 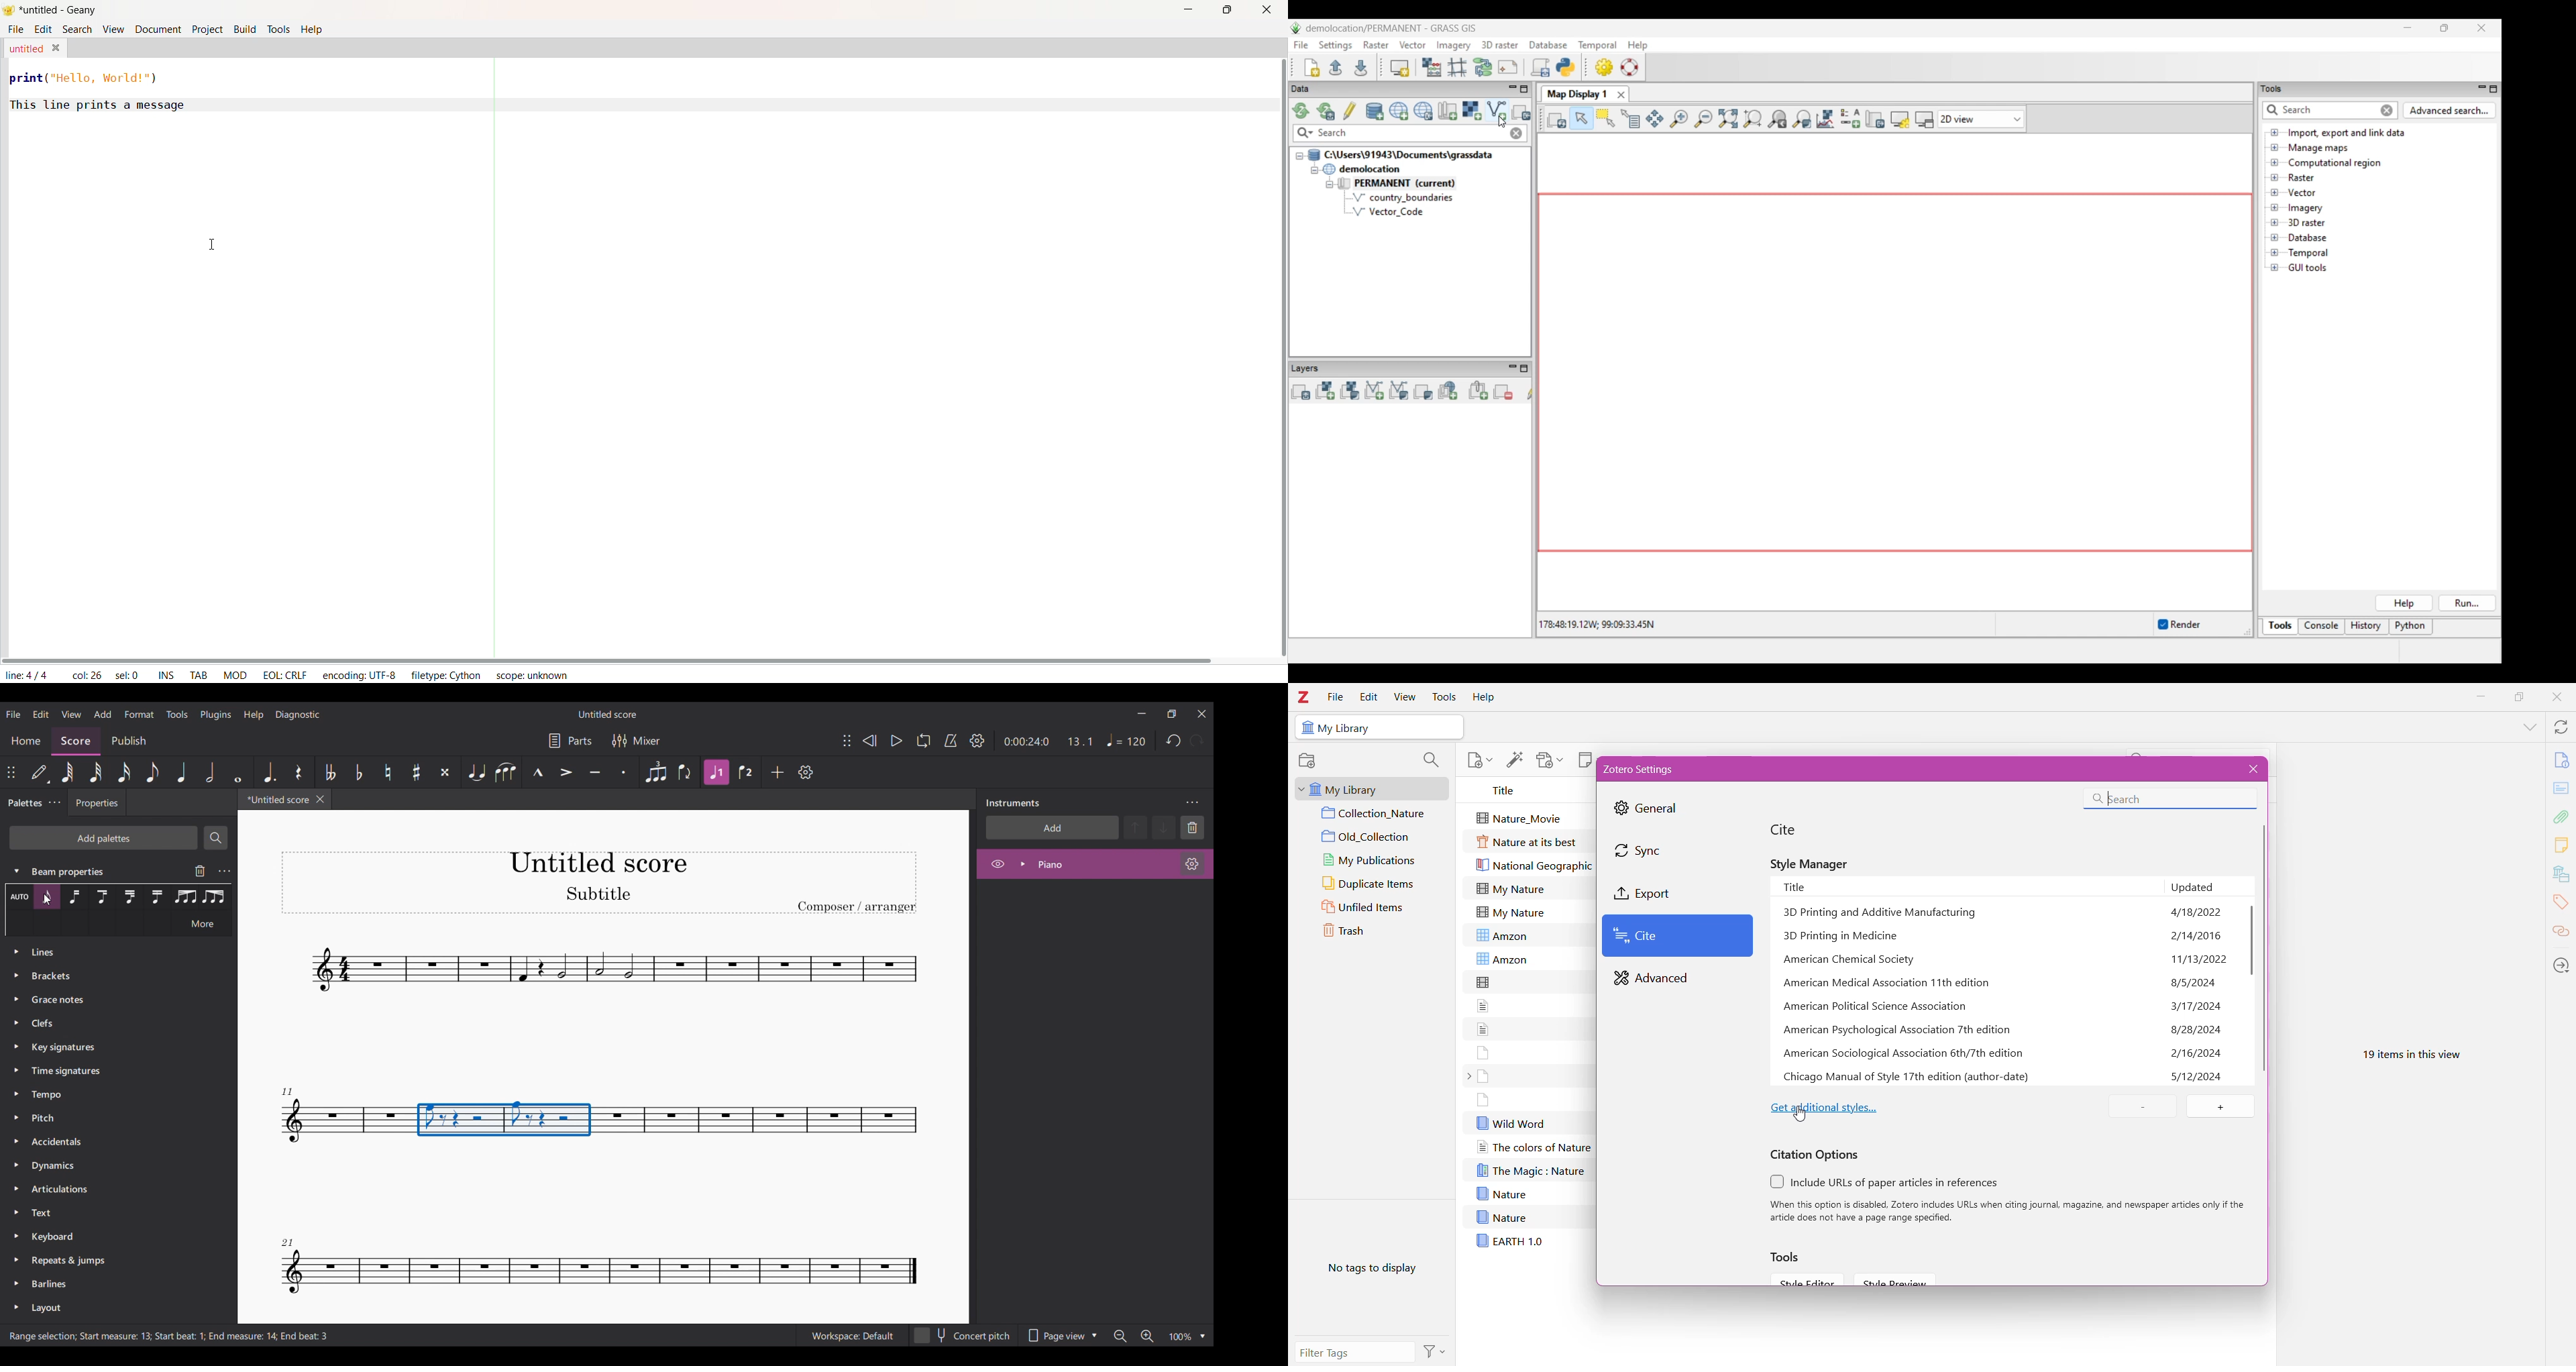 I want to click on View, so click(x=111, y=29).